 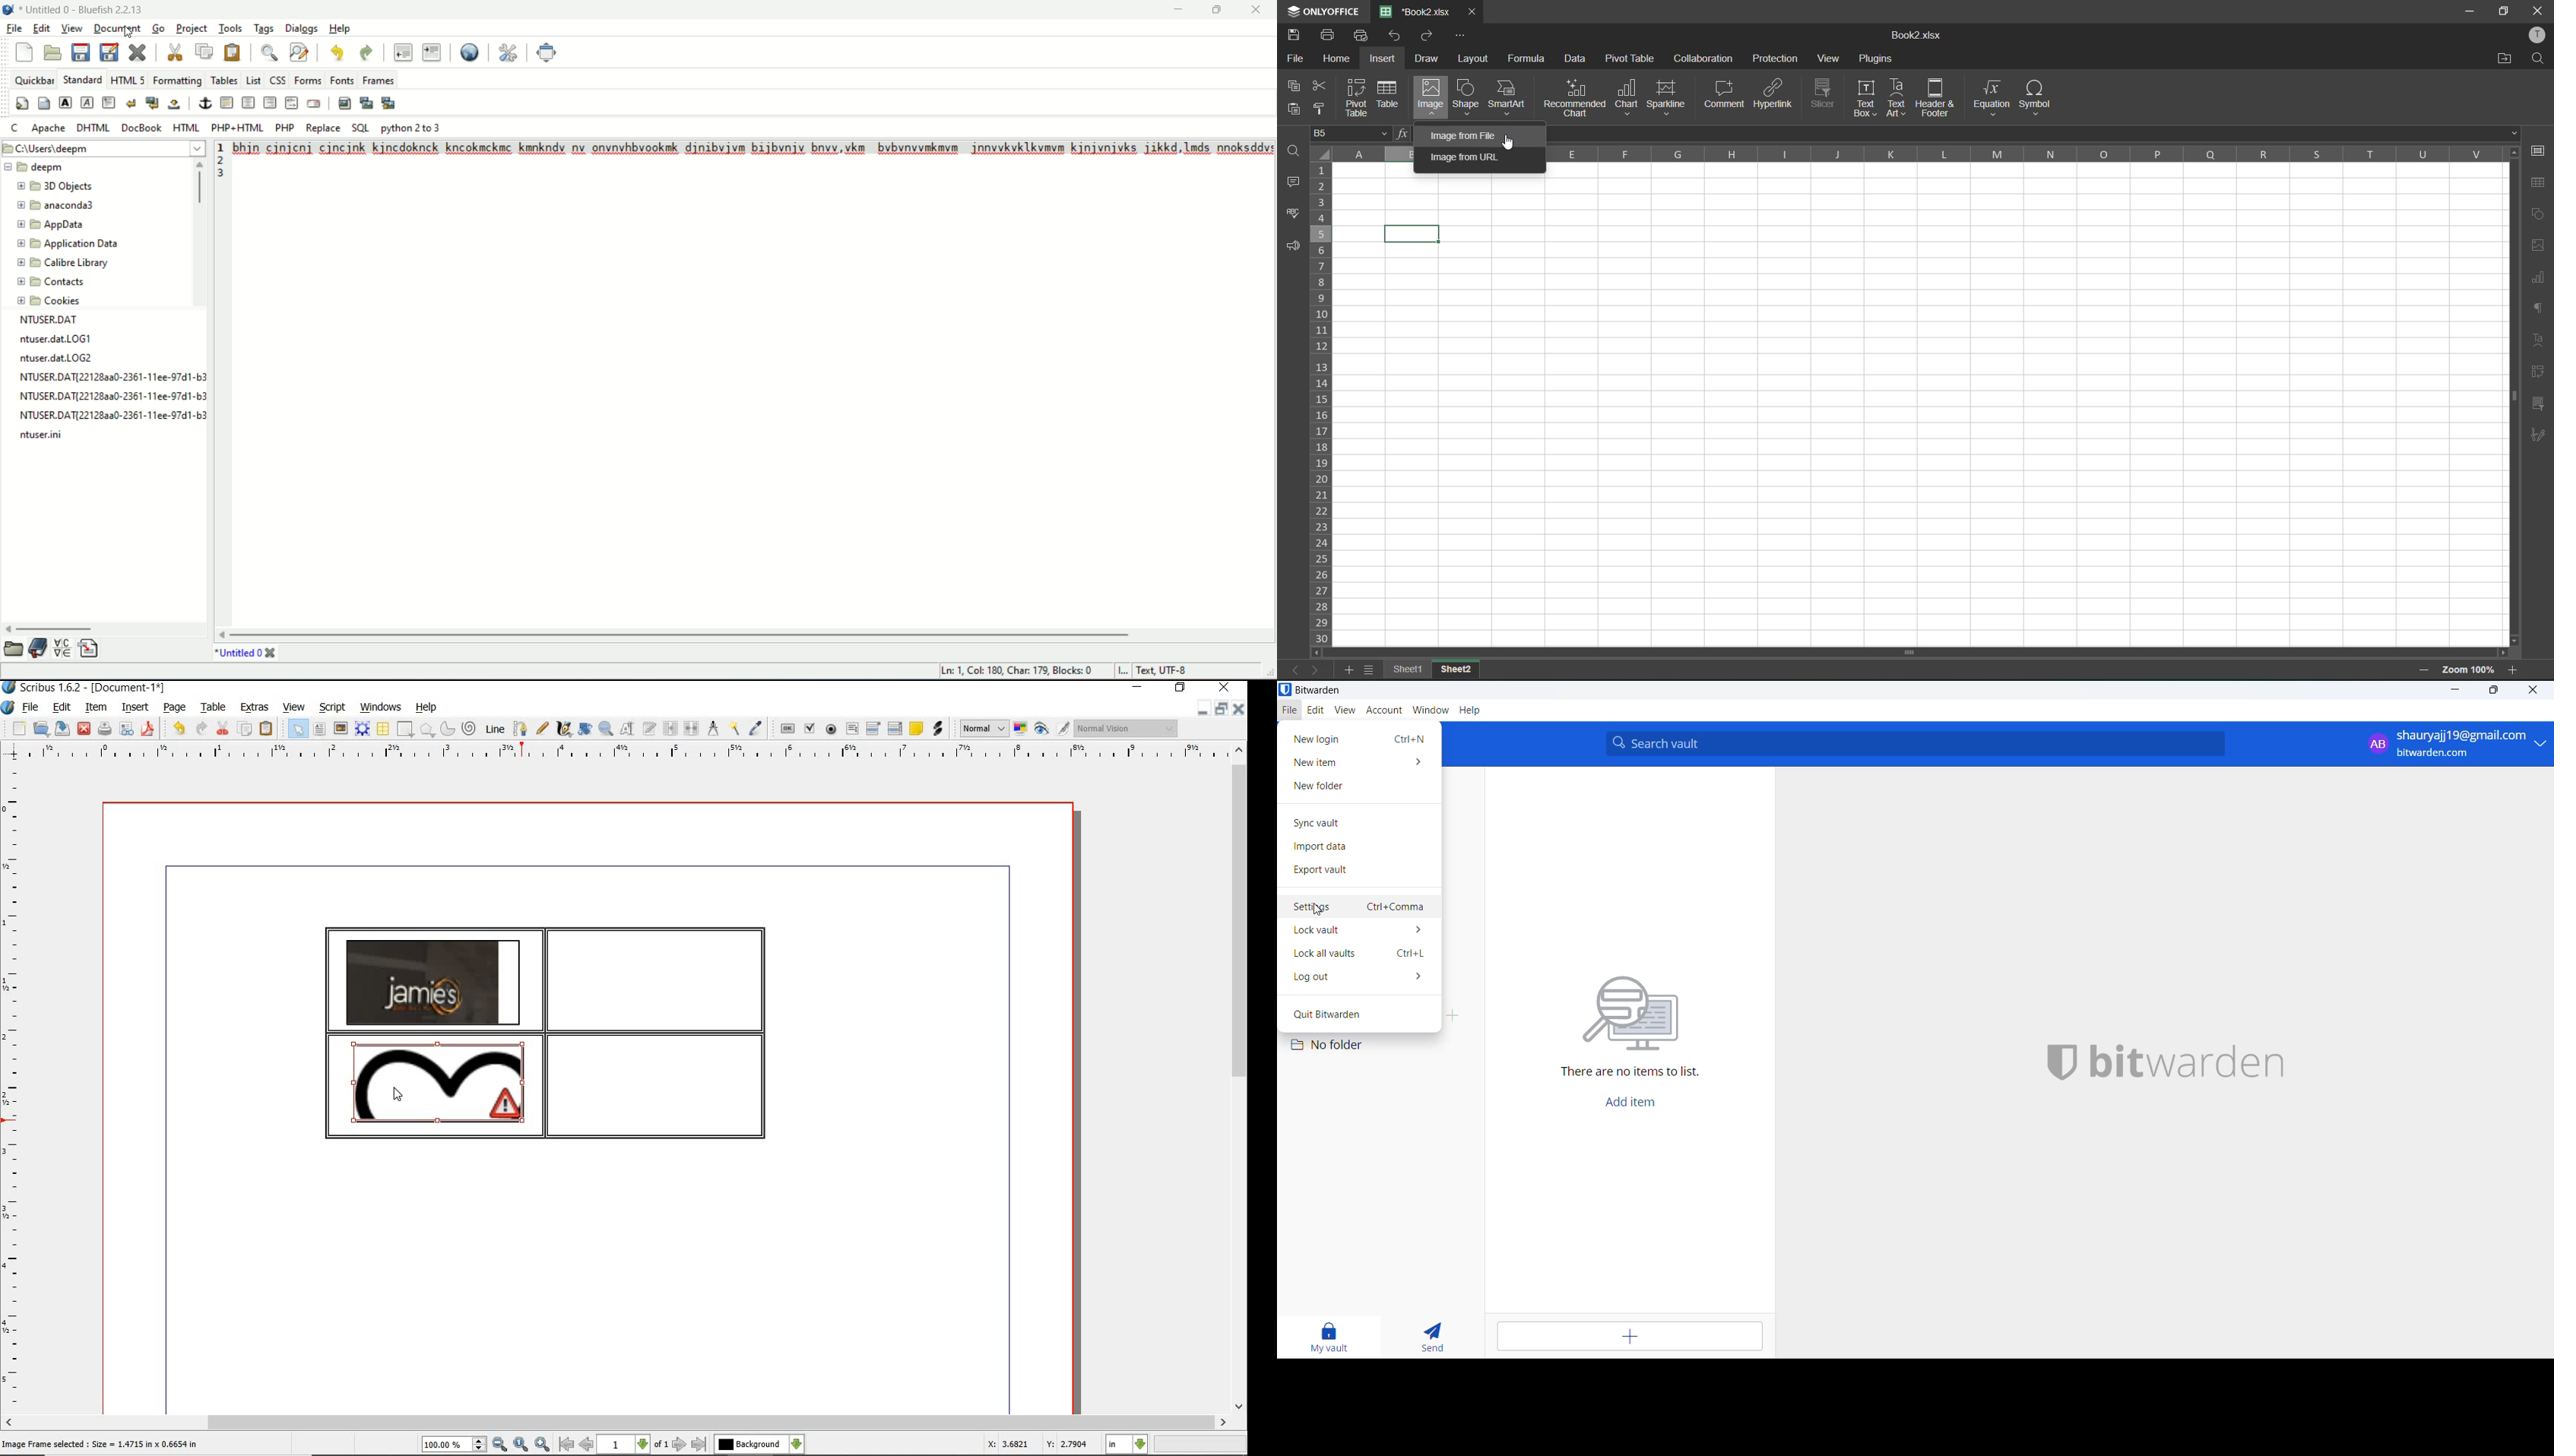 What do you see at coordinates (566, 1445) in the screenshot?
I see `go to first page` at bounding box center [566, 1445].